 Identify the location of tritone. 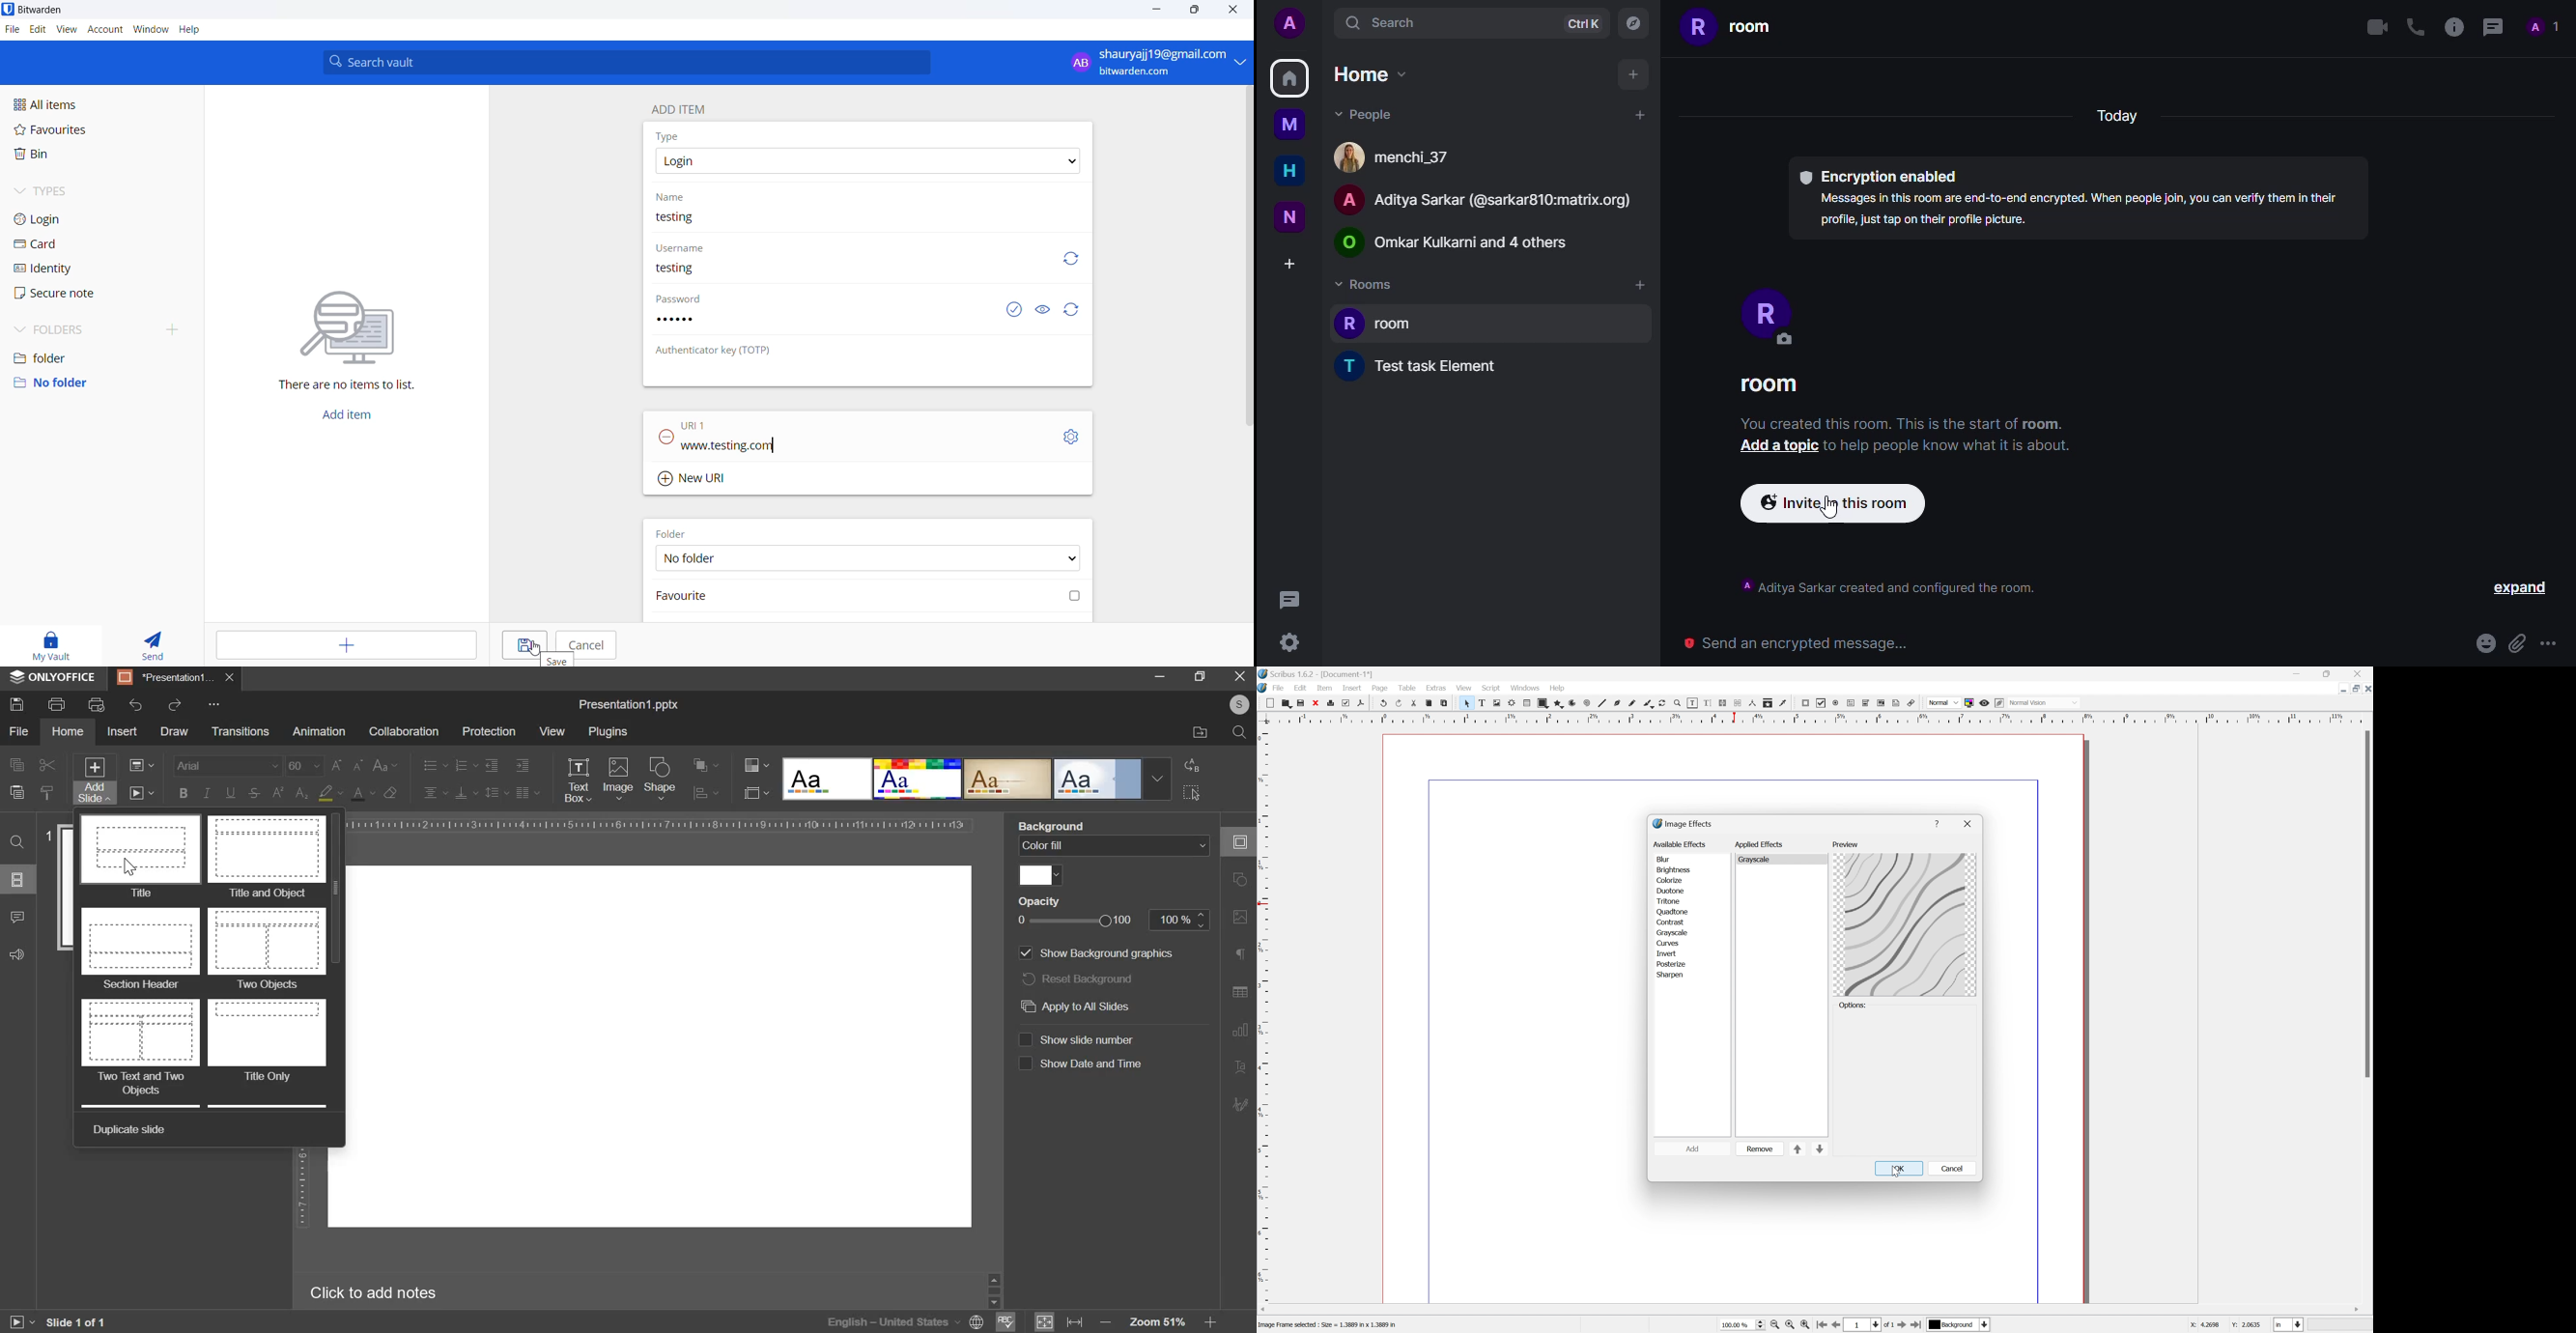
(1670, 901).